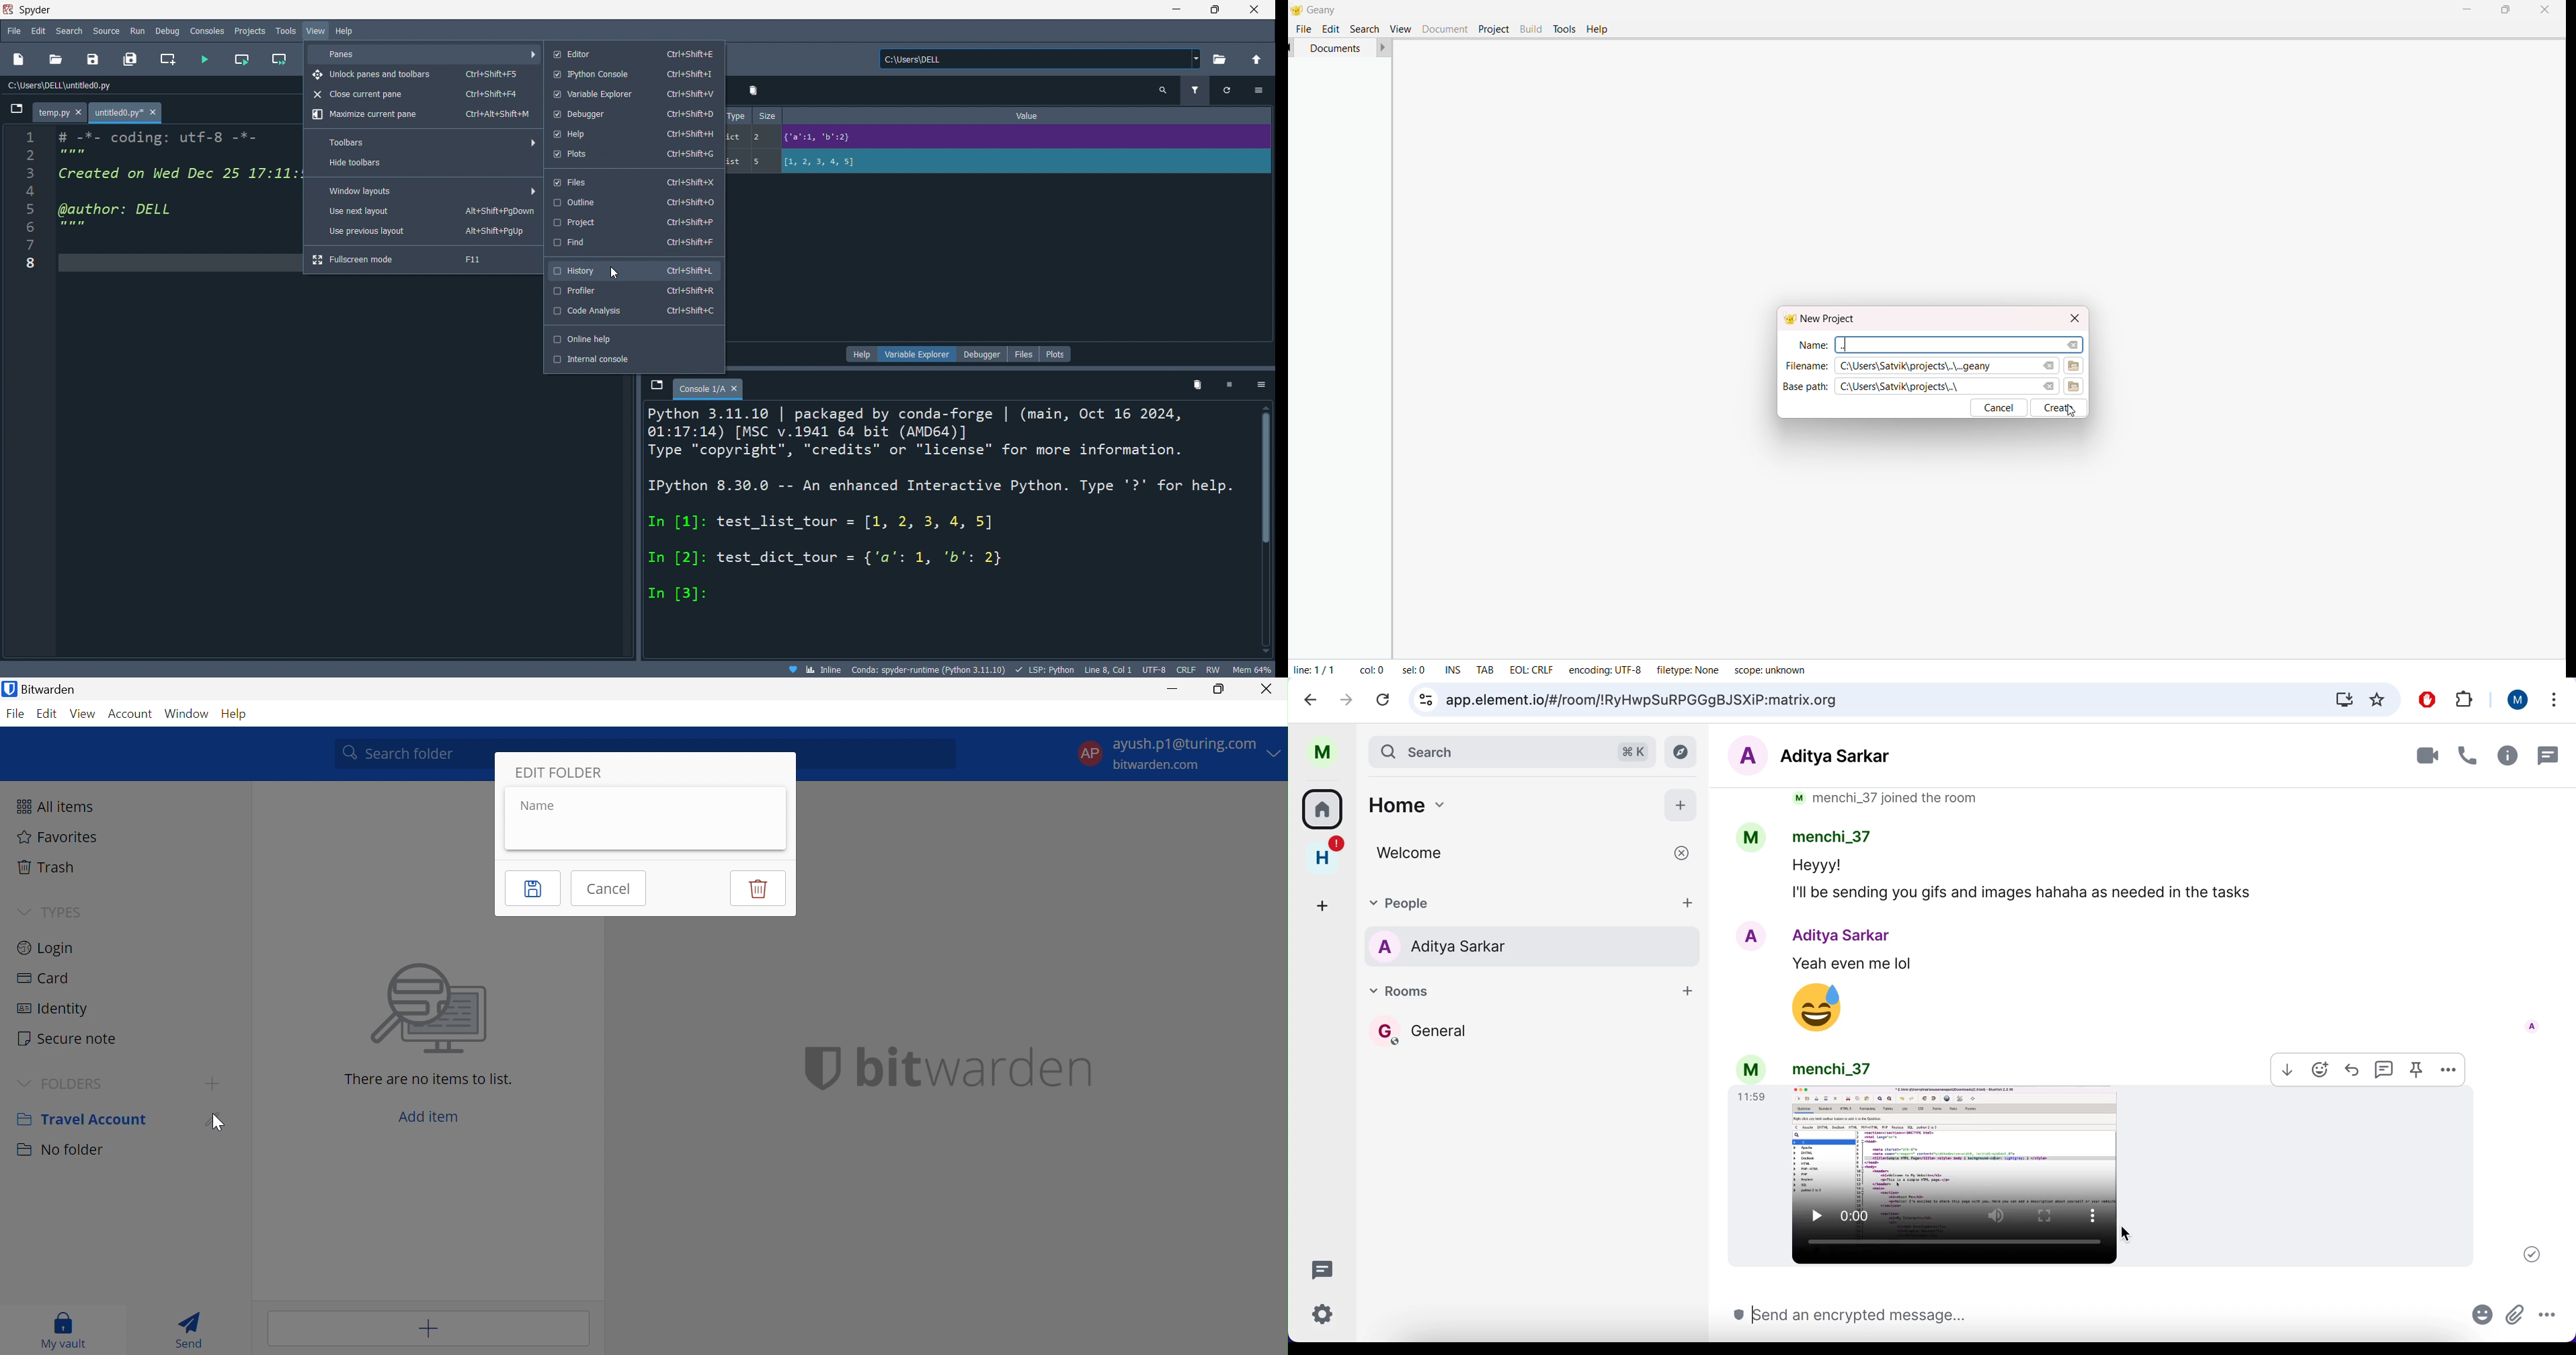 The width and height of the screenshot is (2576, 1372). Describe the element at coordinates (209, 30) in the screenshot. I see `consoles` at that location.